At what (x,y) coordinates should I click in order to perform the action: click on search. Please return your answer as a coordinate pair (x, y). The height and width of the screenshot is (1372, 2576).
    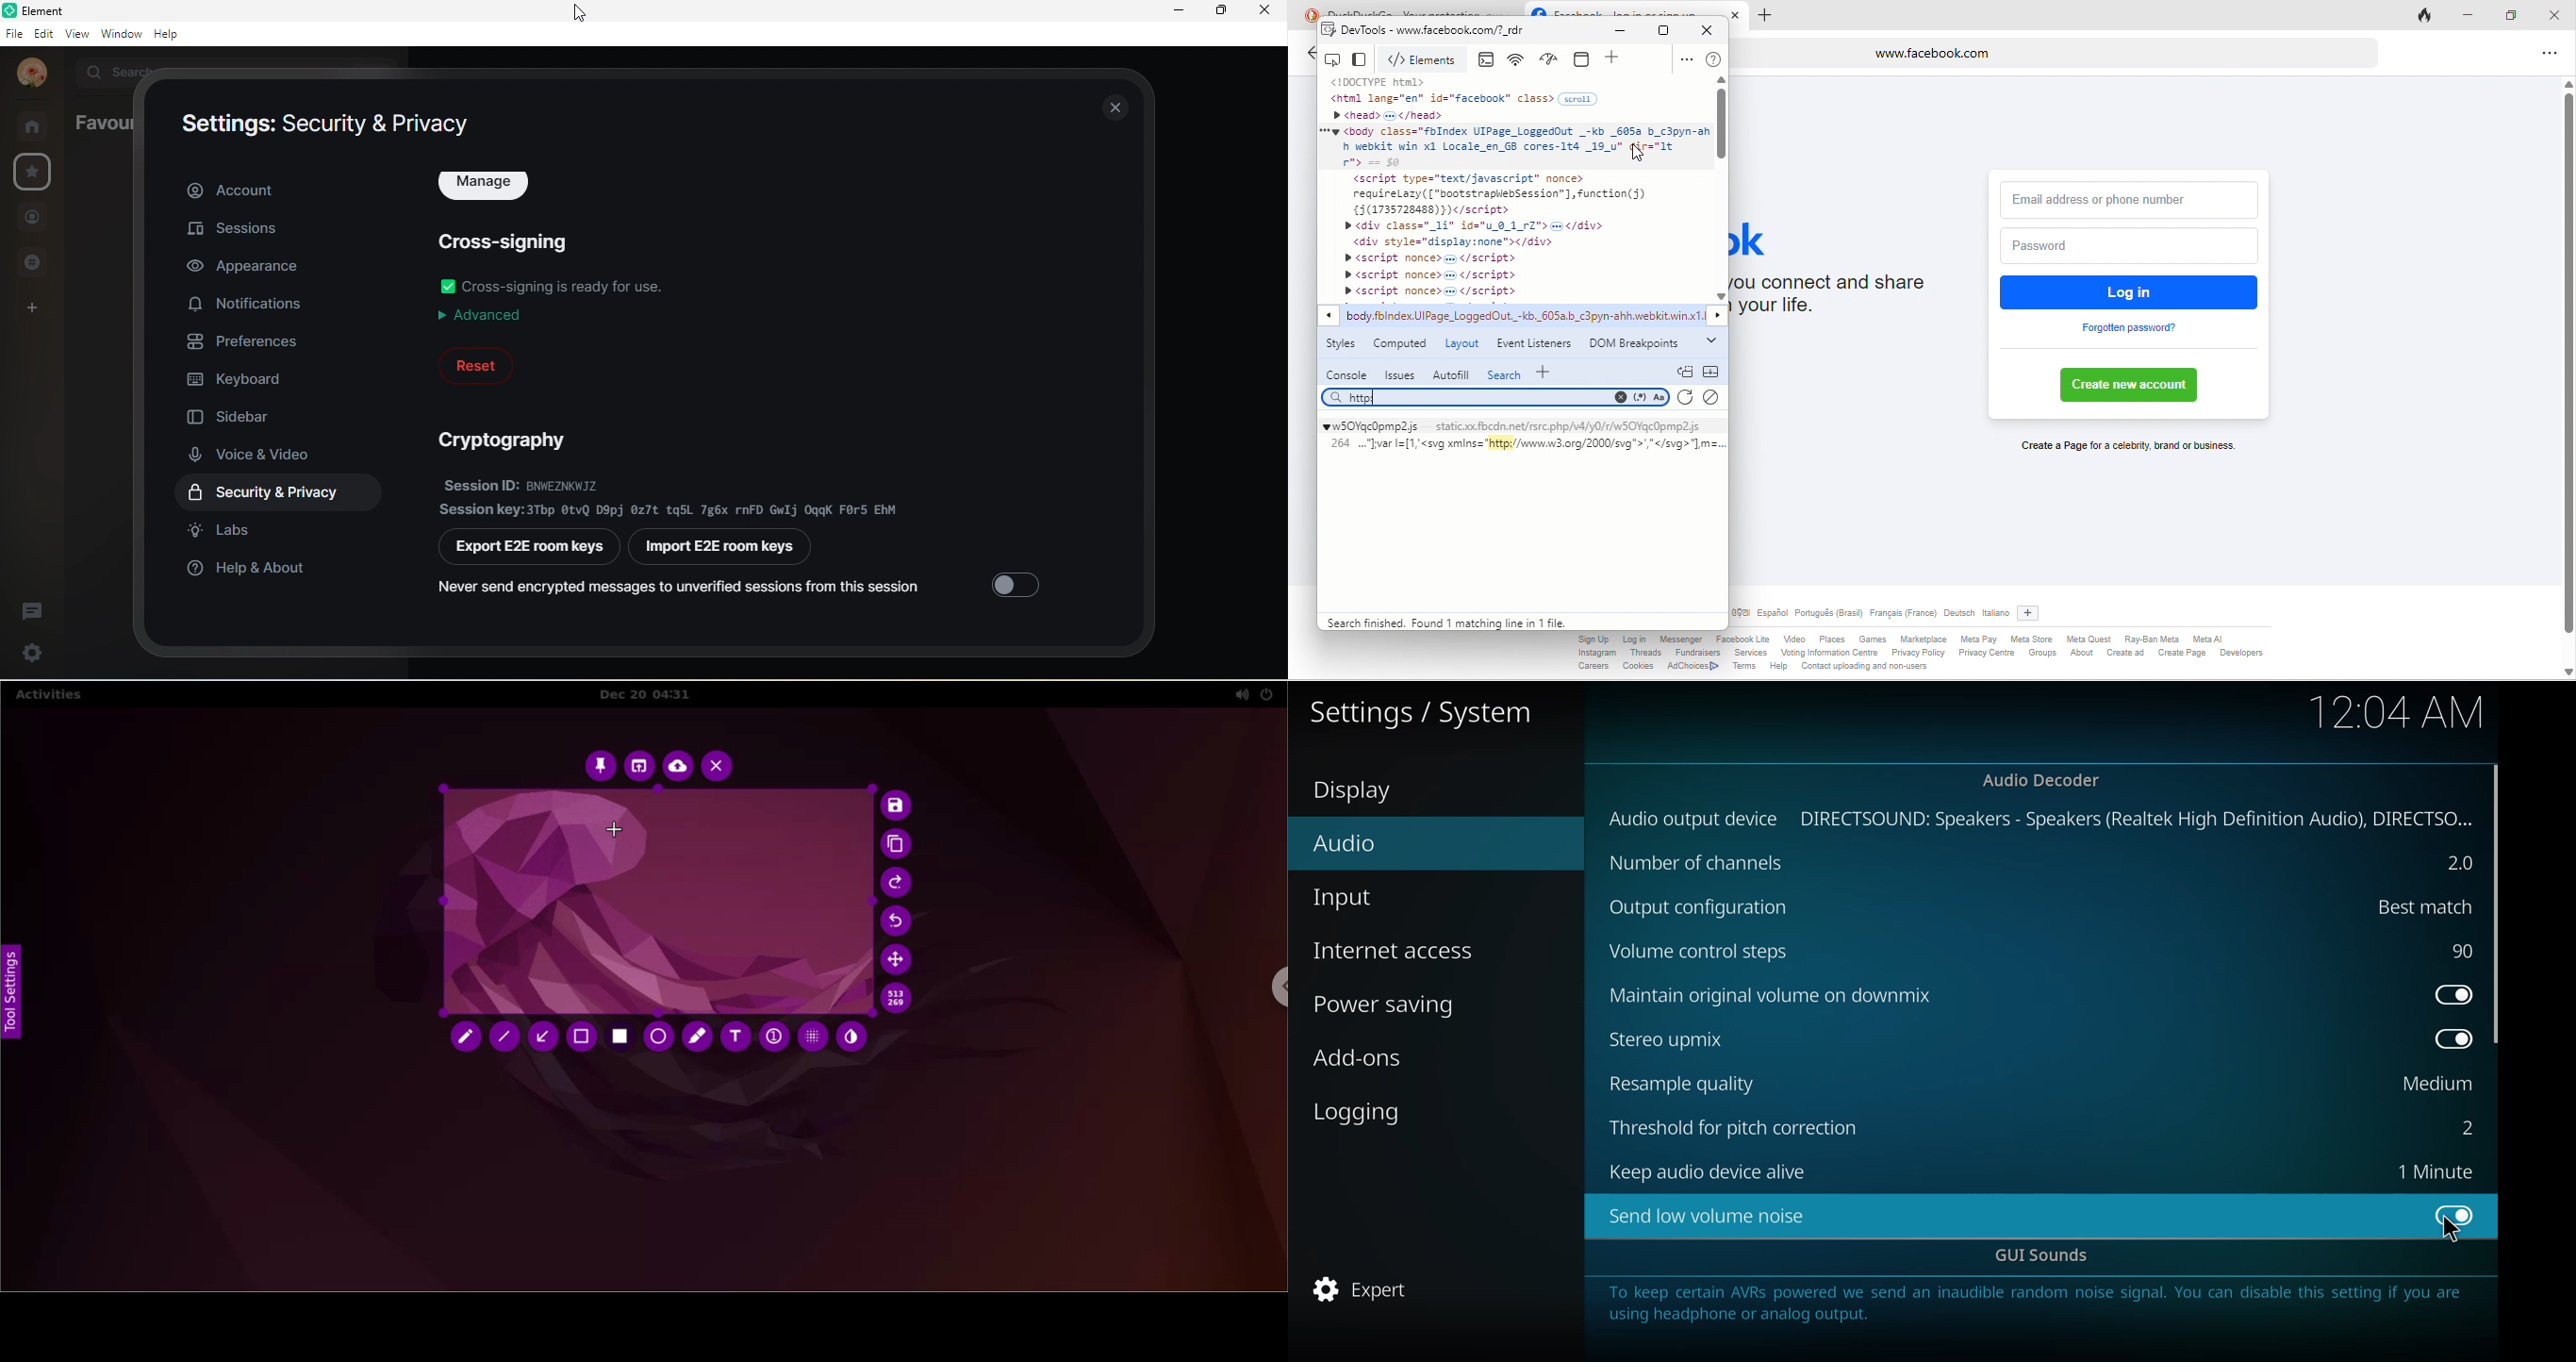
    Looking at the image, I should click on (1505, 374).